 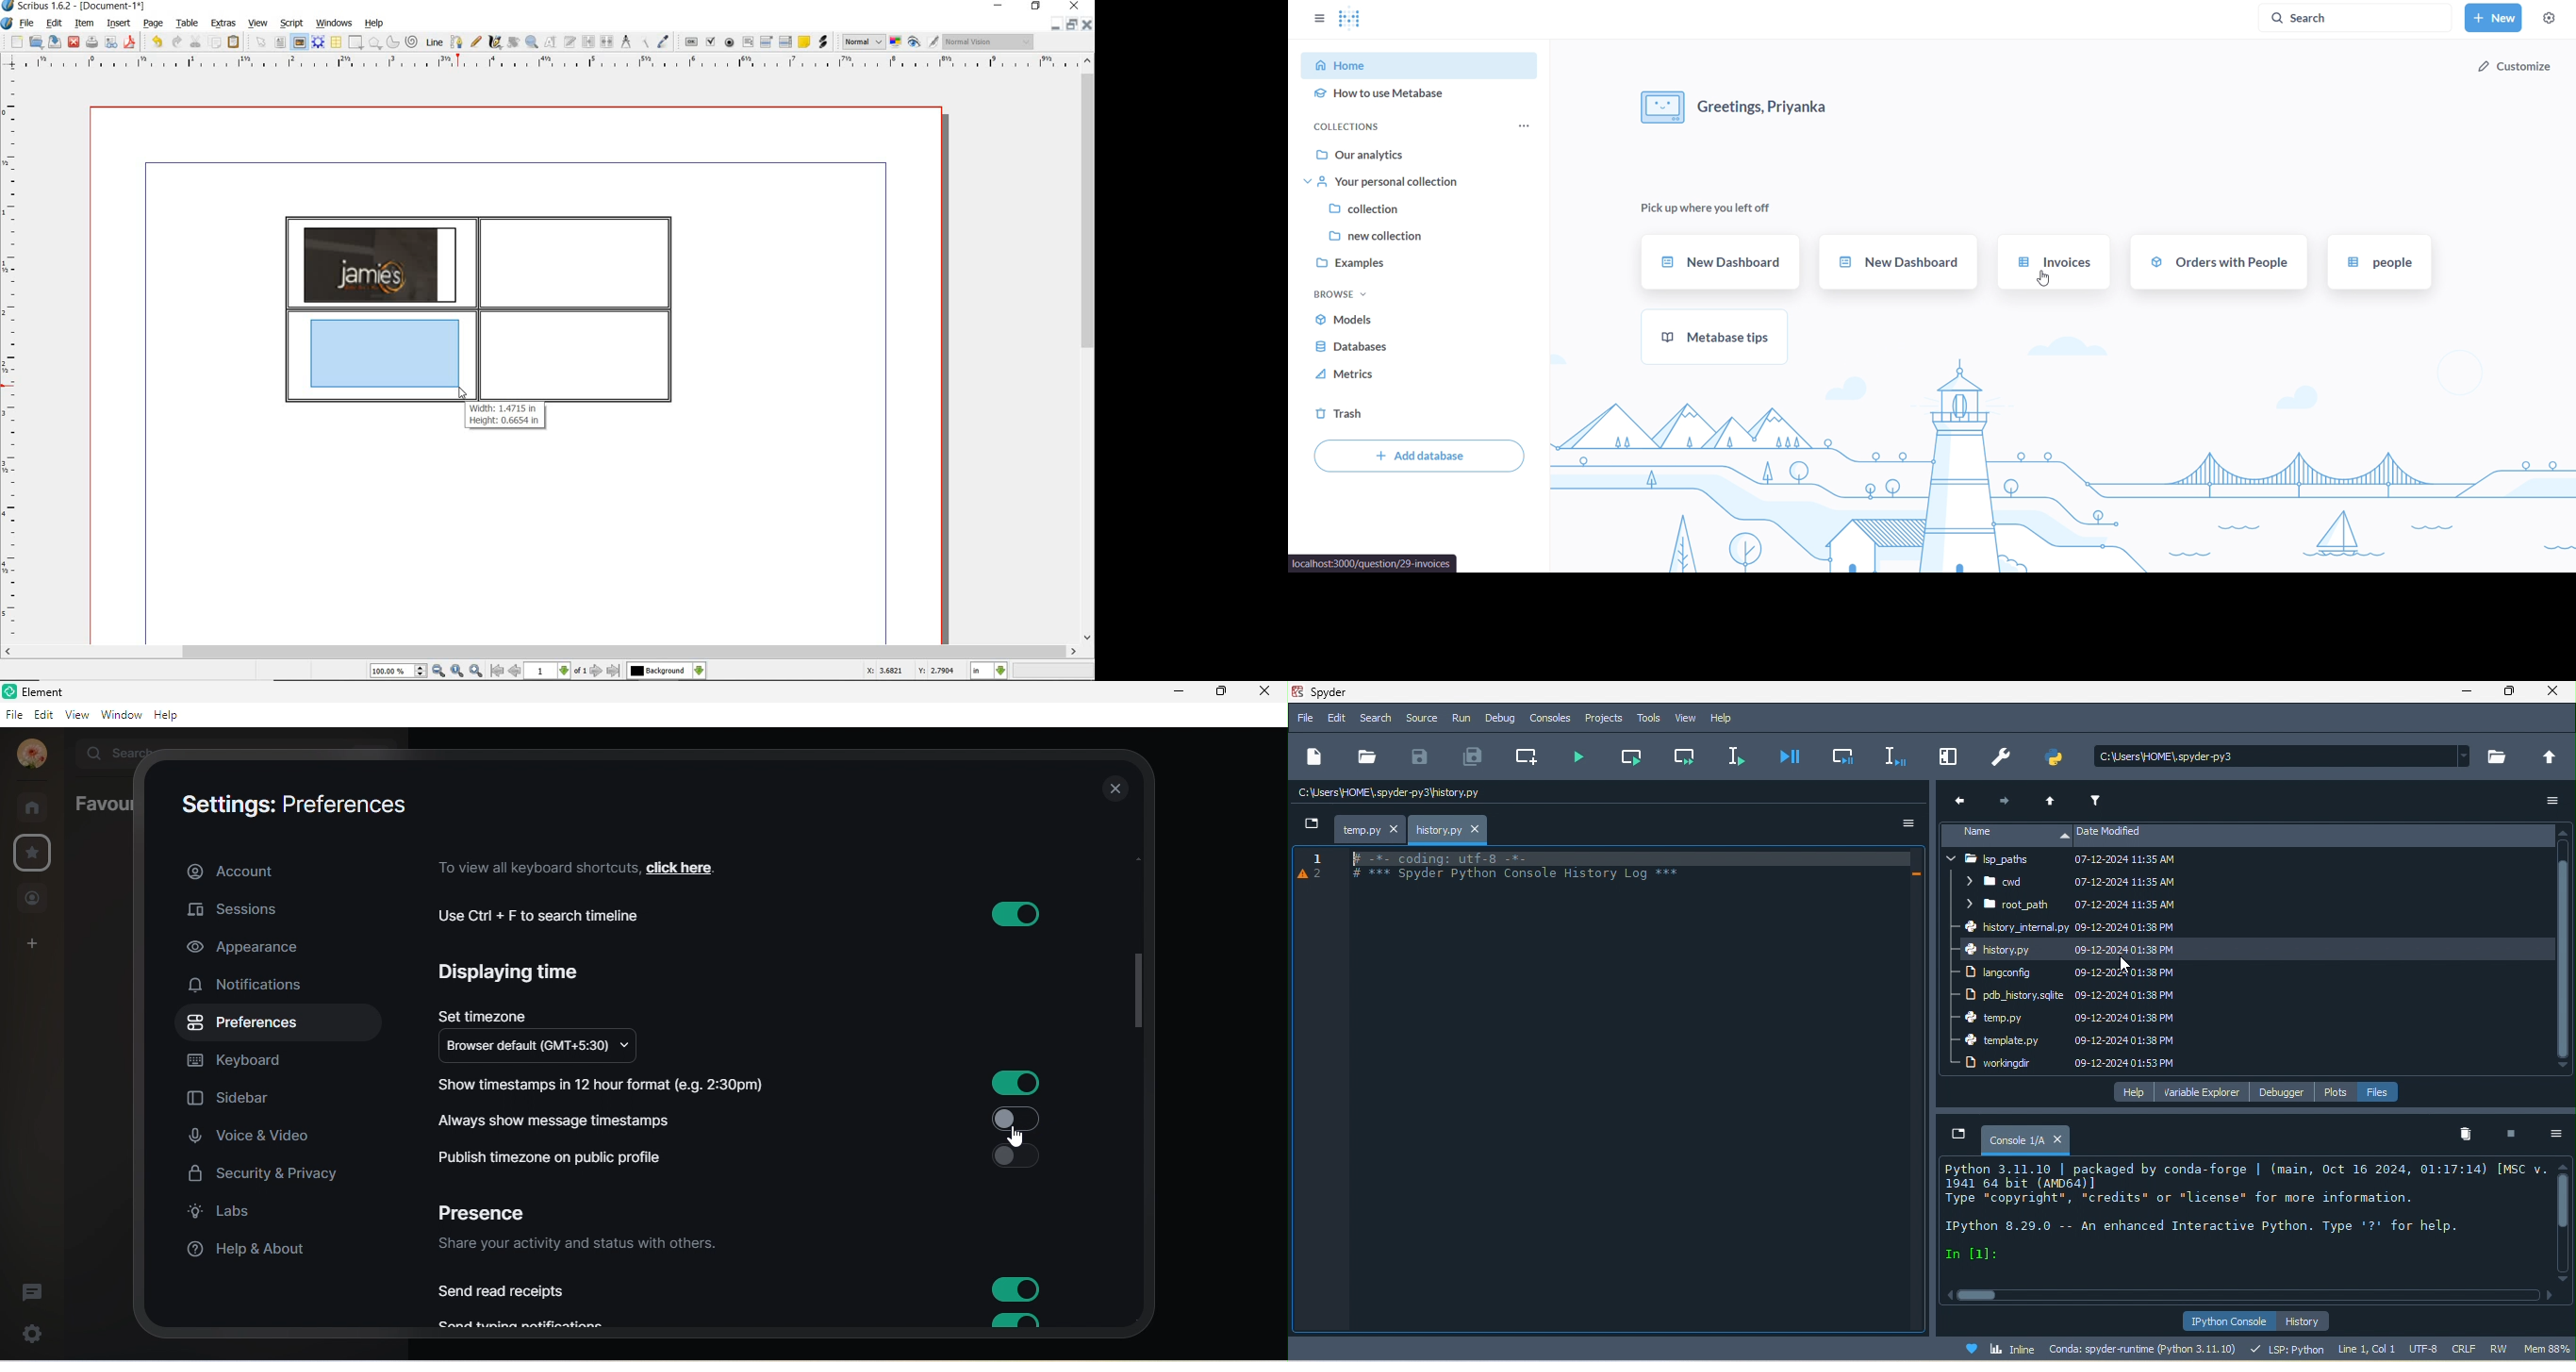 What do you see at coordinates (2245, 1222) in the screenshot?
I see `text` at bounding box center [2245, 1222].